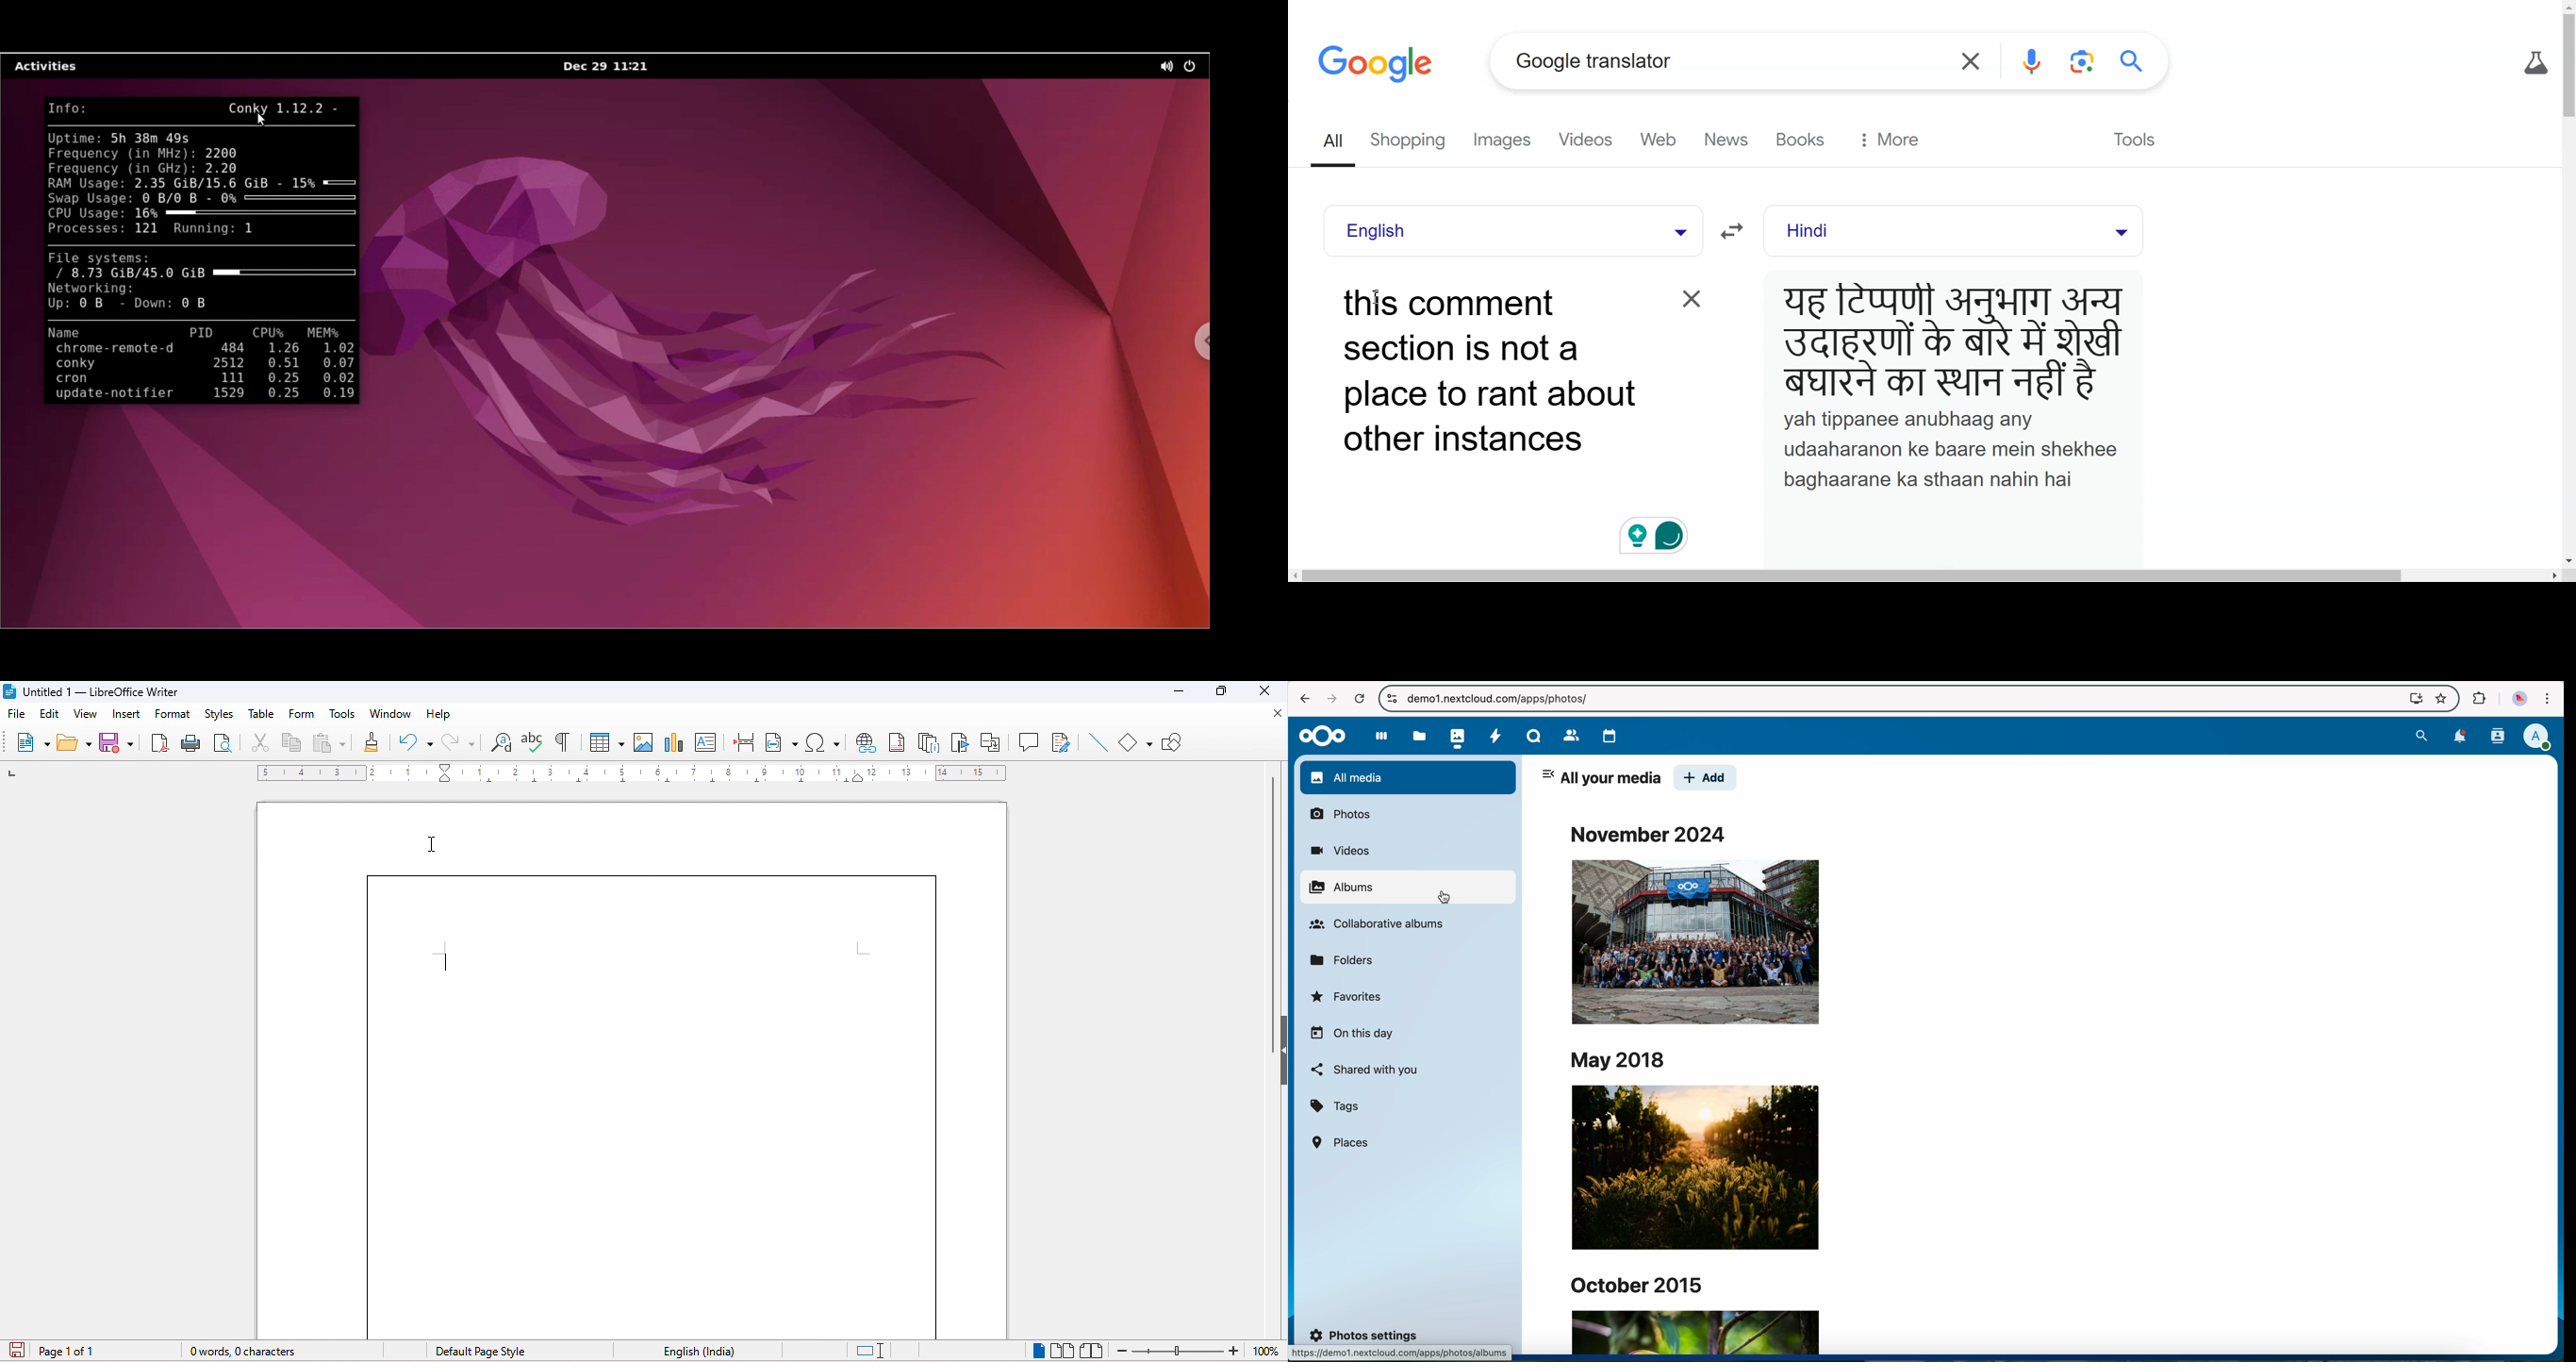 This screenshot has width=2576, height=1372. I want to click on videos, so click(1340, 850).